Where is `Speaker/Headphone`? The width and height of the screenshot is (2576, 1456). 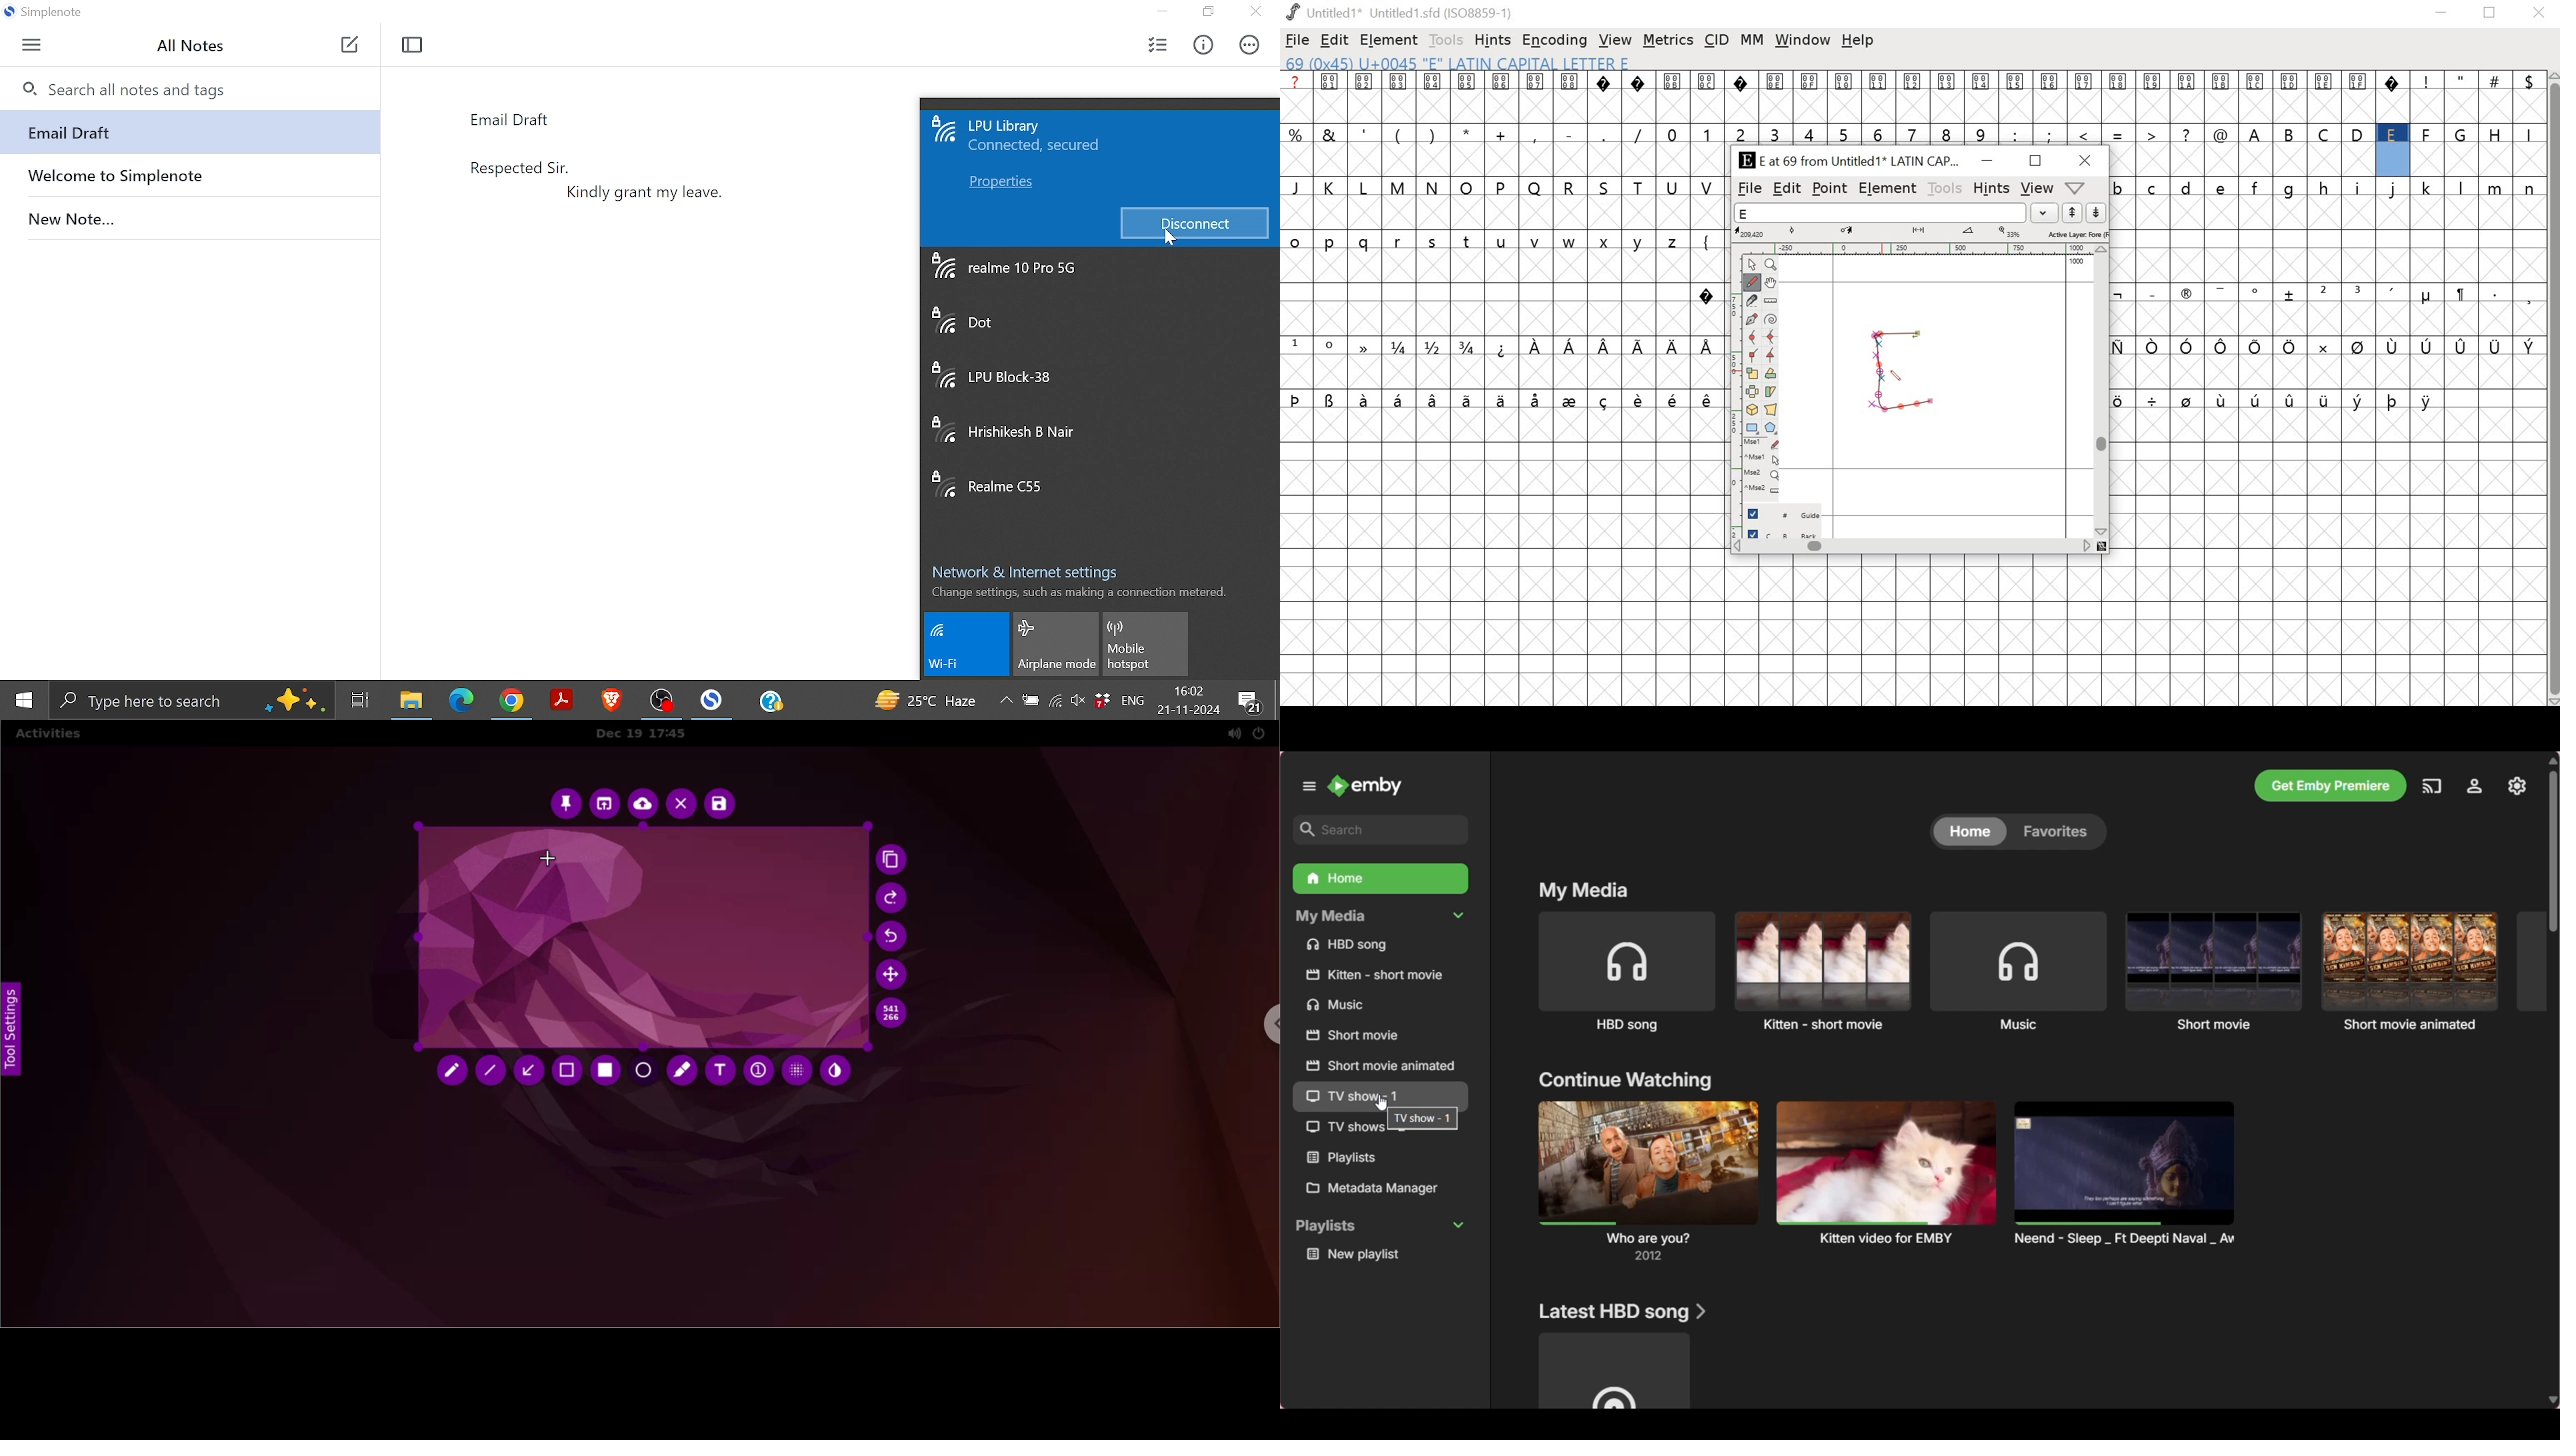 Speaker/Headphone is located at coordinates (1077, 704).